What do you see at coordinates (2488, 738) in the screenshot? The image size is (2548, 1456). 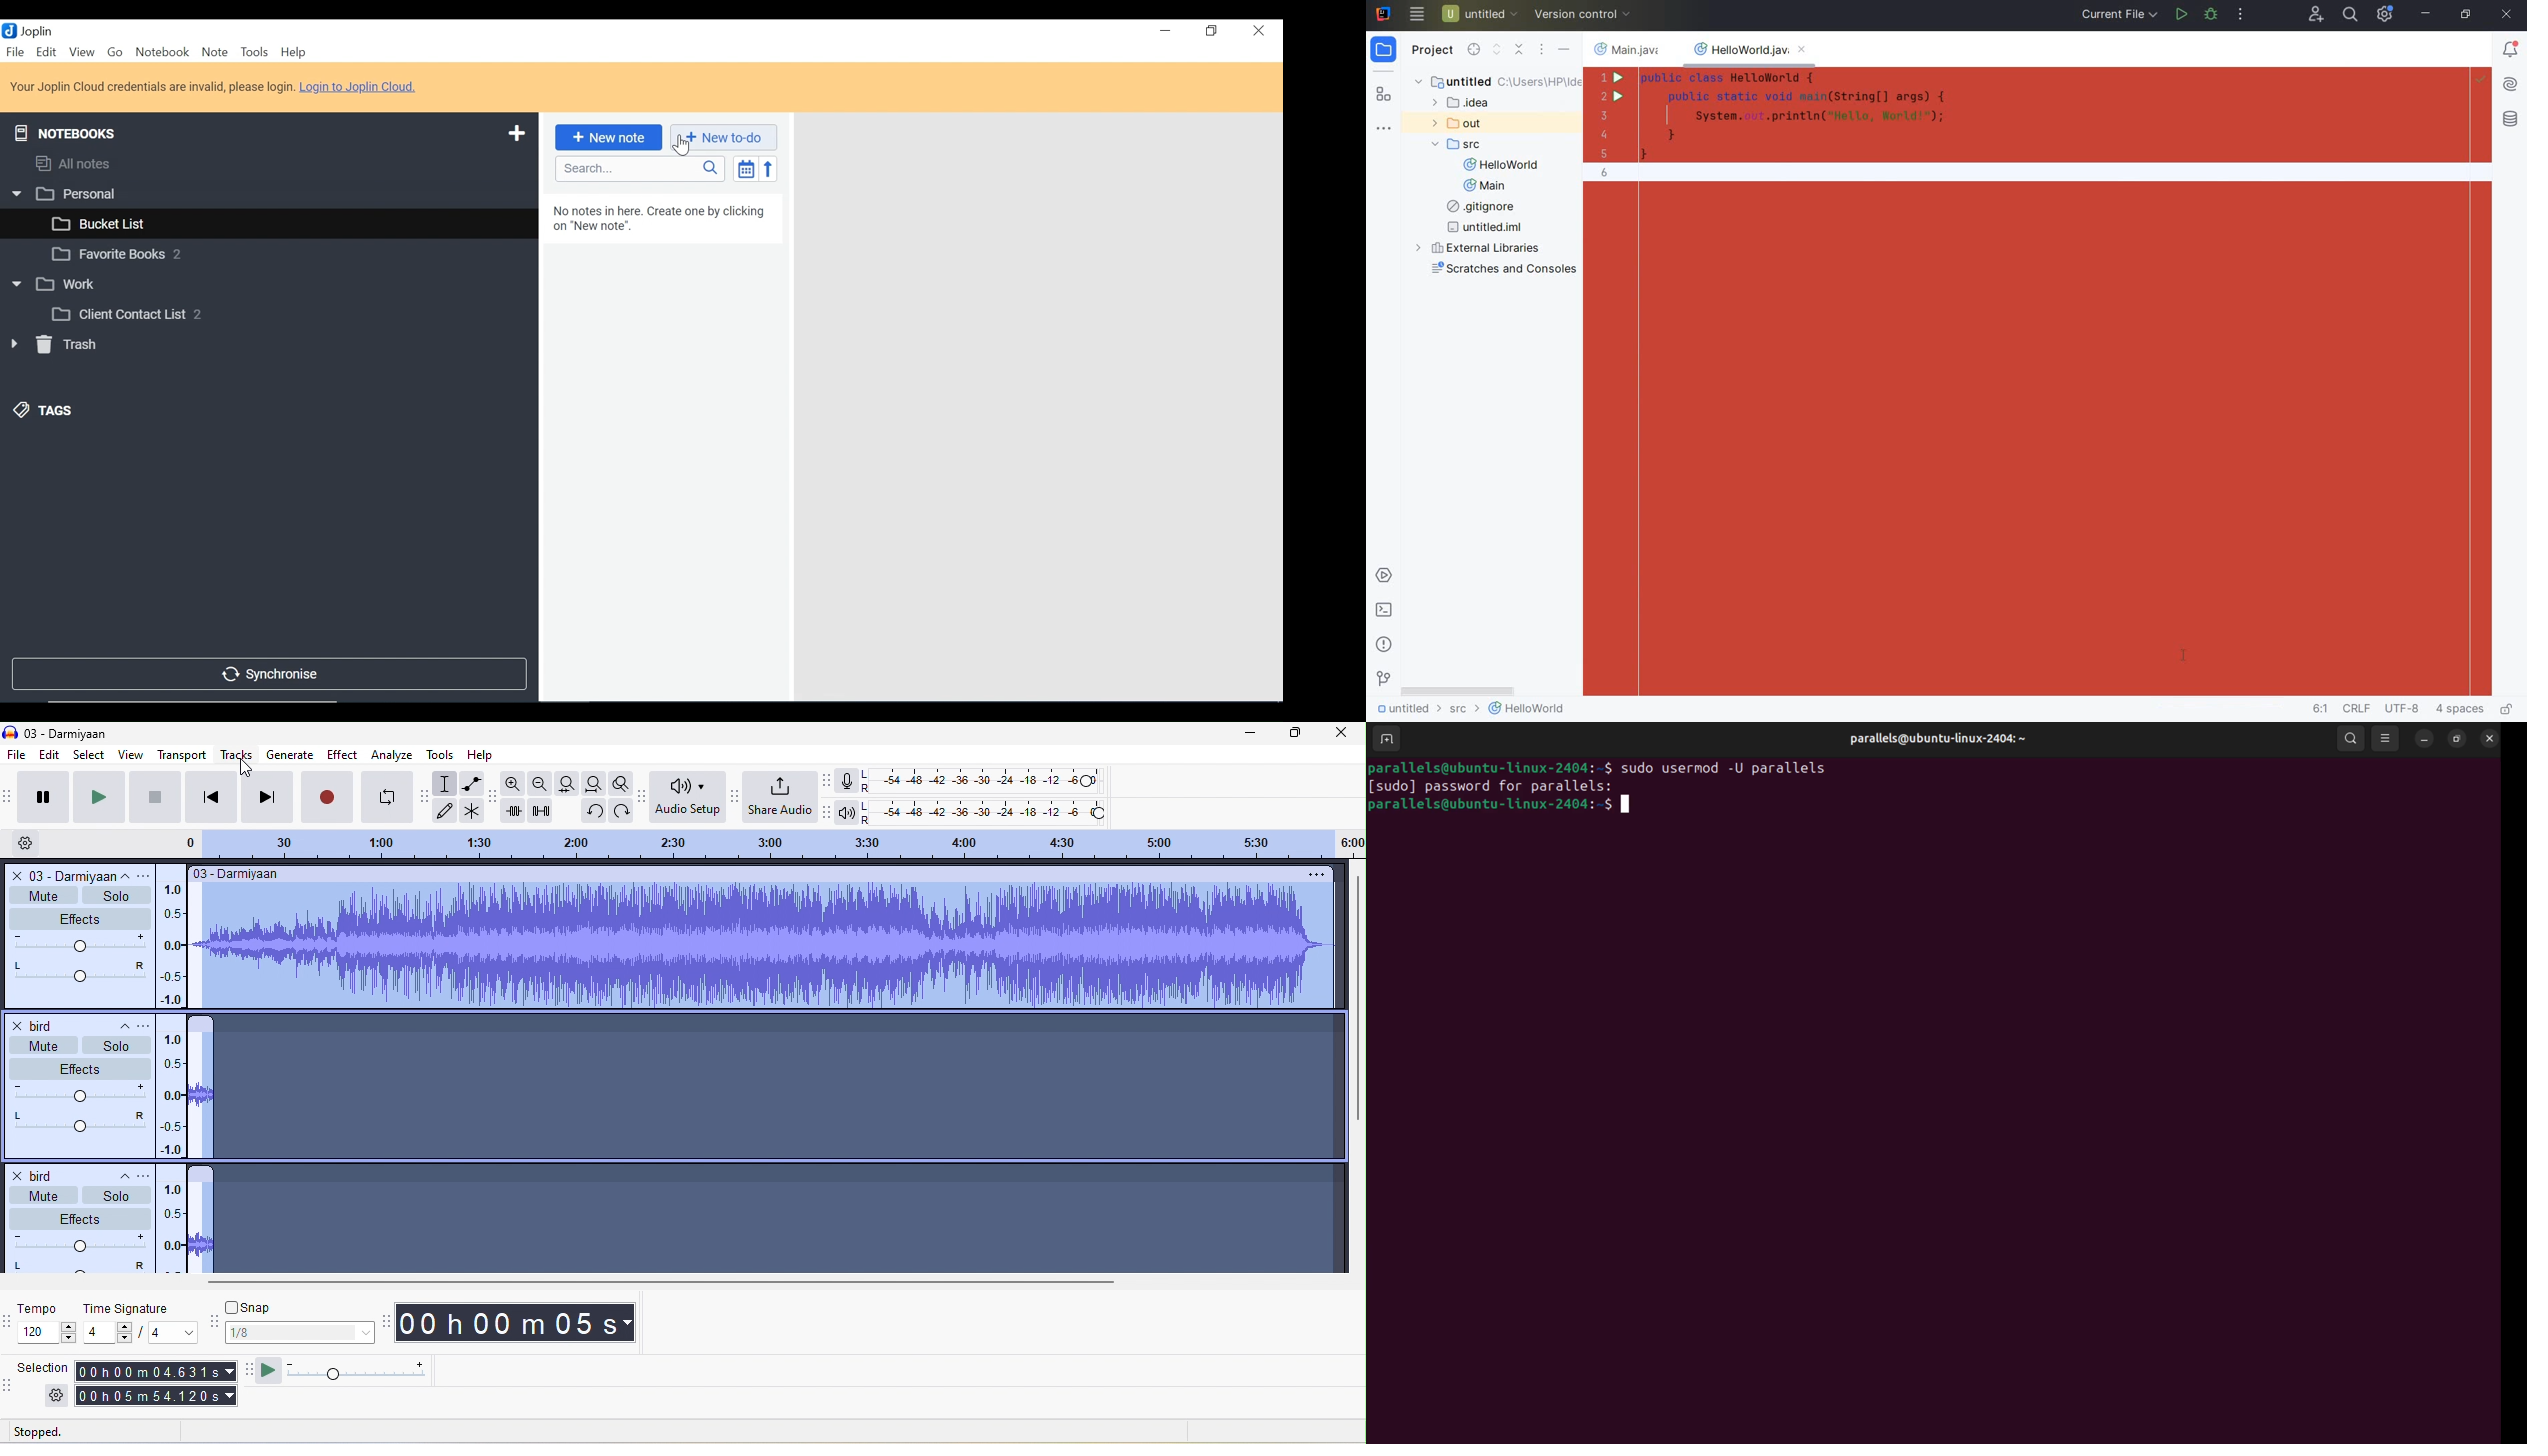 I see `close` at bounding box center [2488, 738].